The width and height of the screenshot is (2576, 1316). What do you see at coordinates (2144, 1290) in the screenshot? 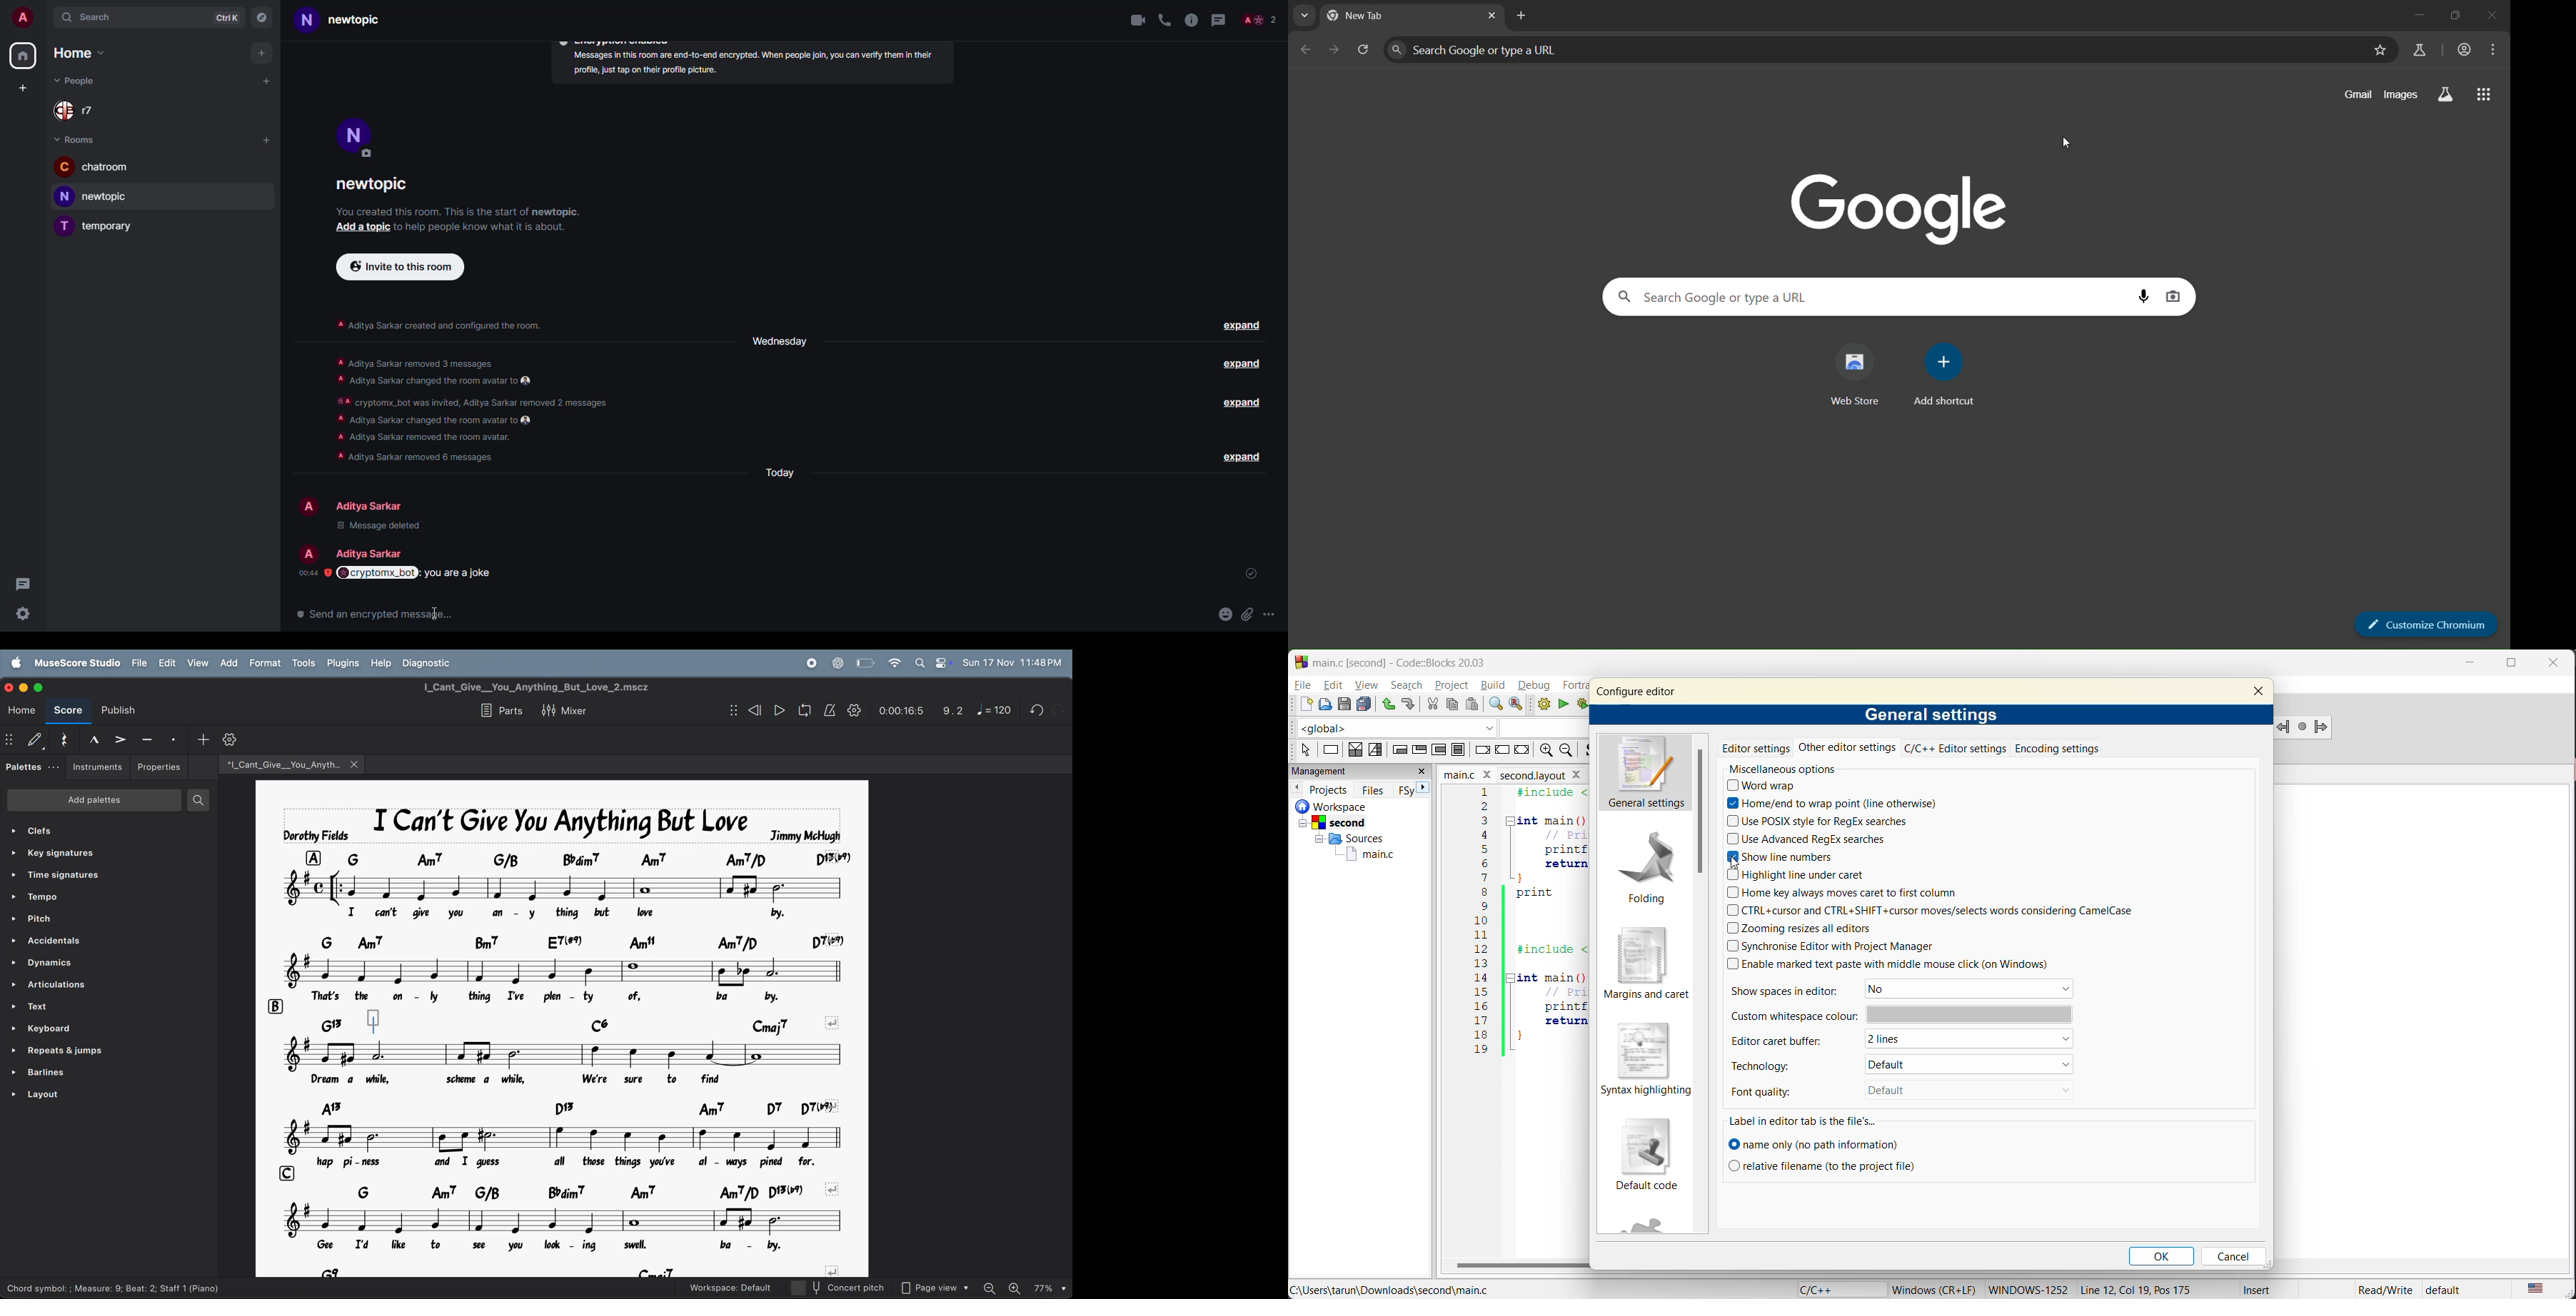
I see `Line 12, col 19, pos 175` at bounding box center [2144, 1290].